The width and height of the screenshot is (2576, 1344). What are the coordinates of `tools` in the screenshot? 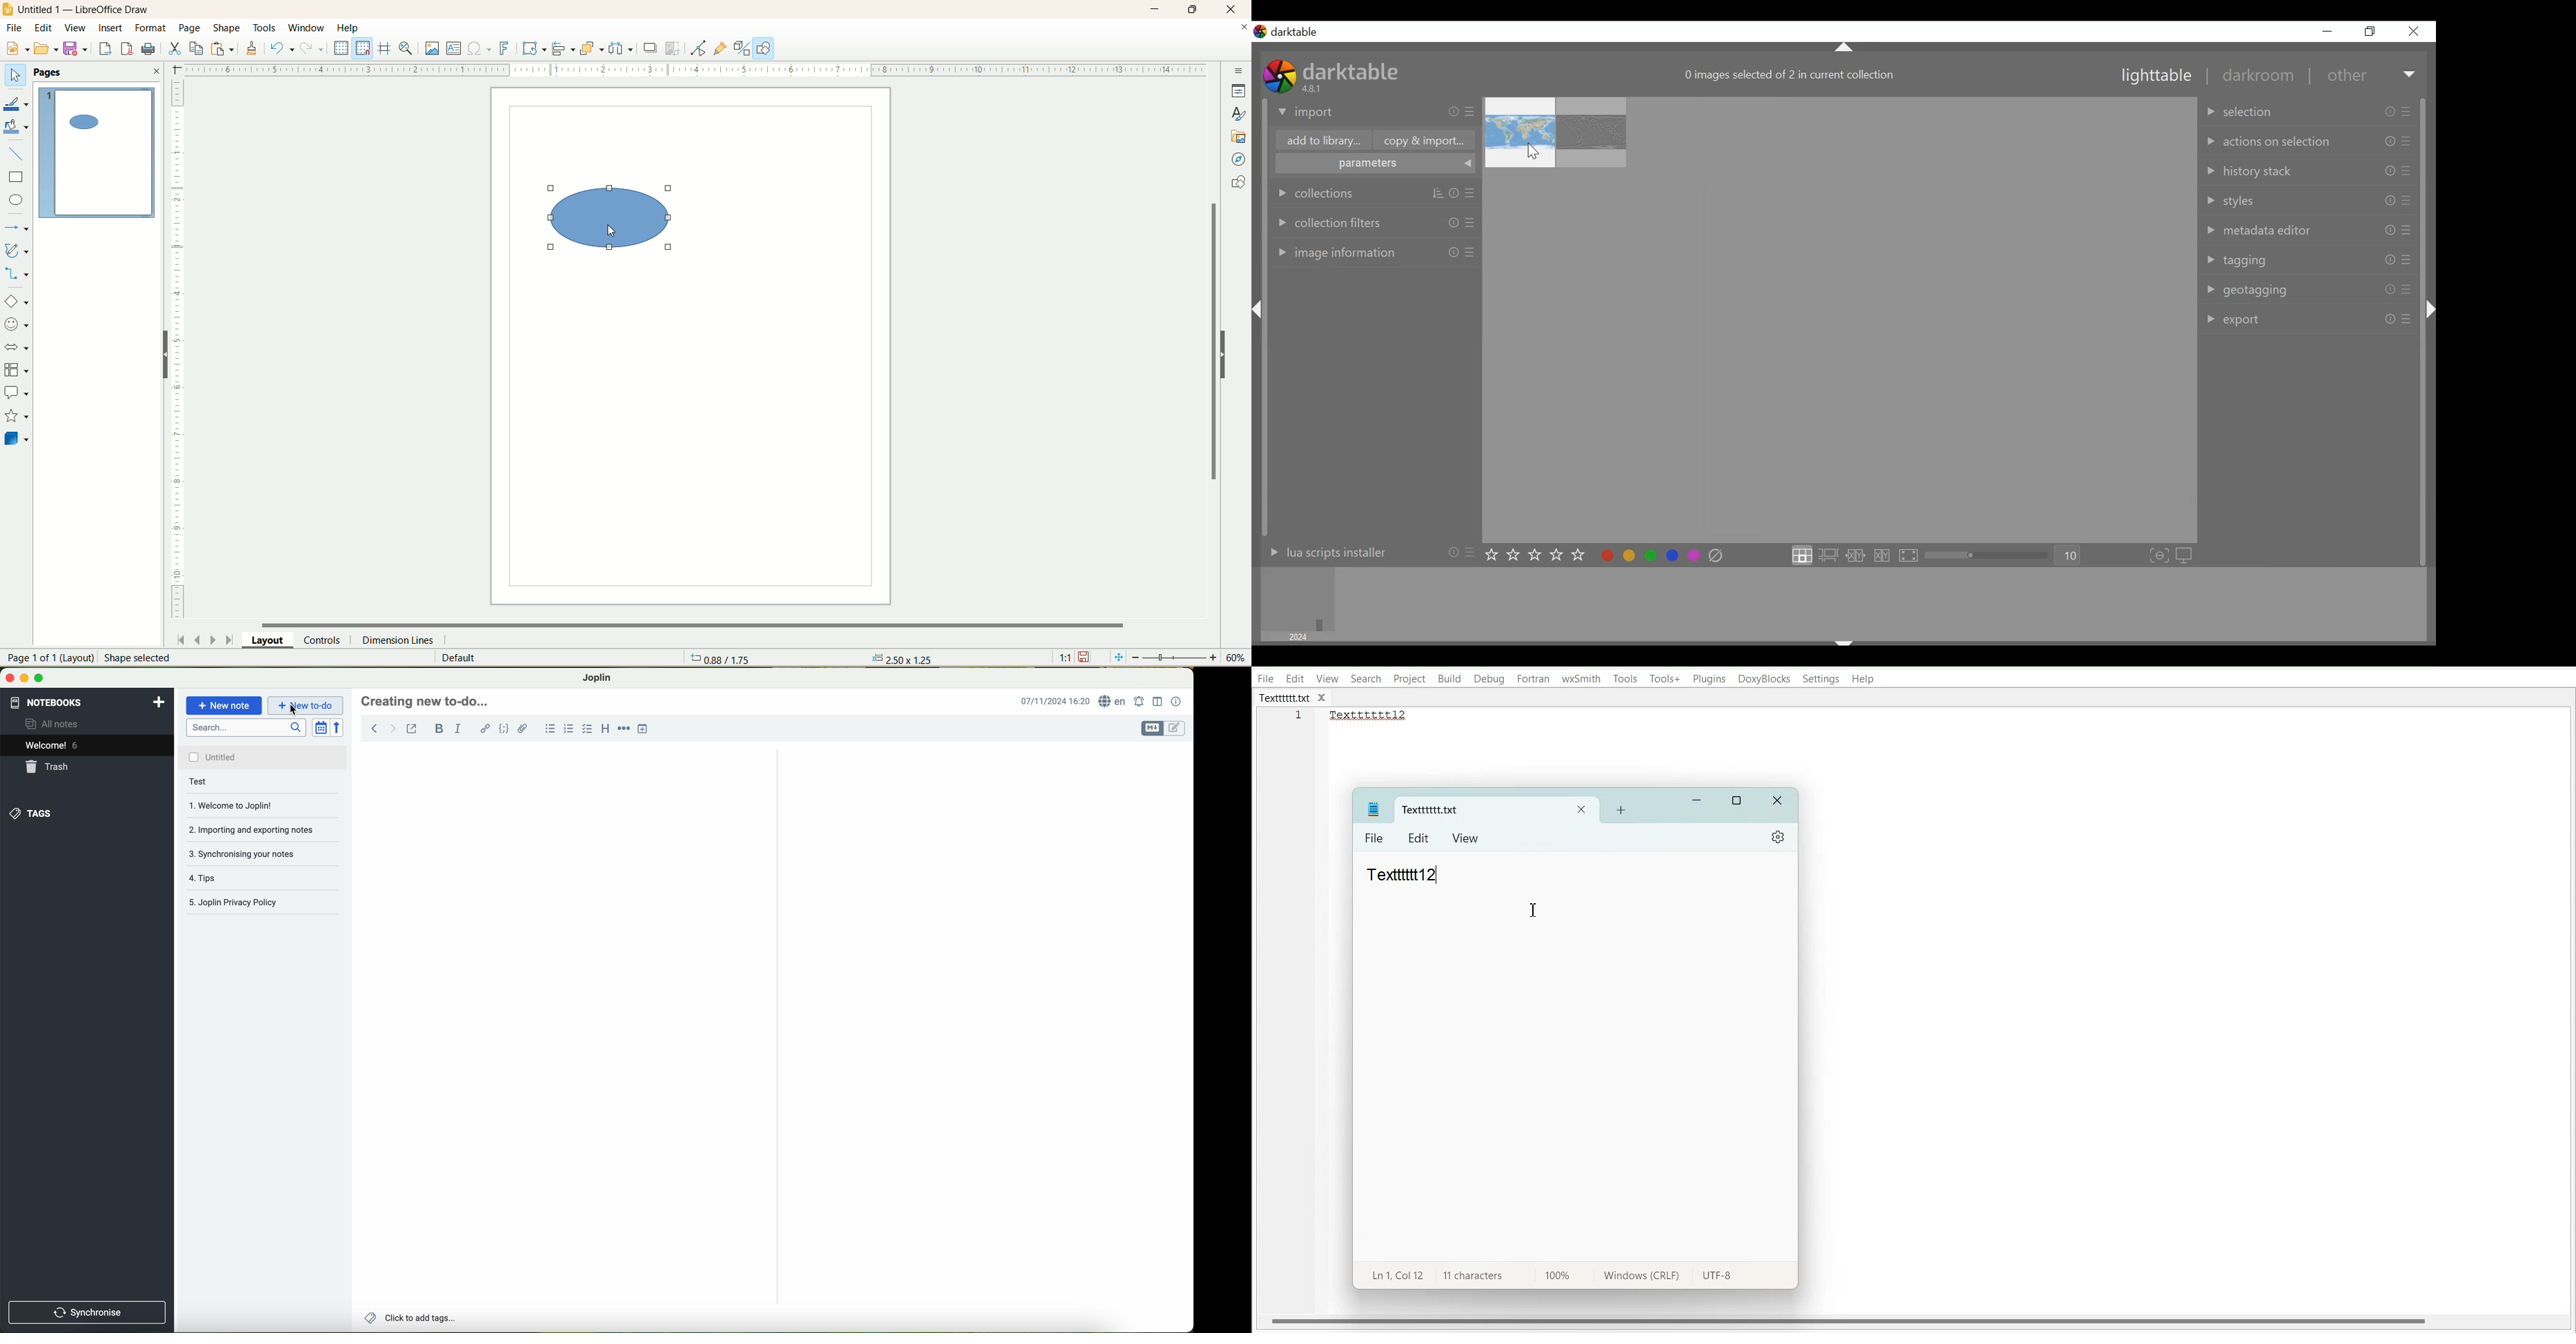 It's located at (265, 29).